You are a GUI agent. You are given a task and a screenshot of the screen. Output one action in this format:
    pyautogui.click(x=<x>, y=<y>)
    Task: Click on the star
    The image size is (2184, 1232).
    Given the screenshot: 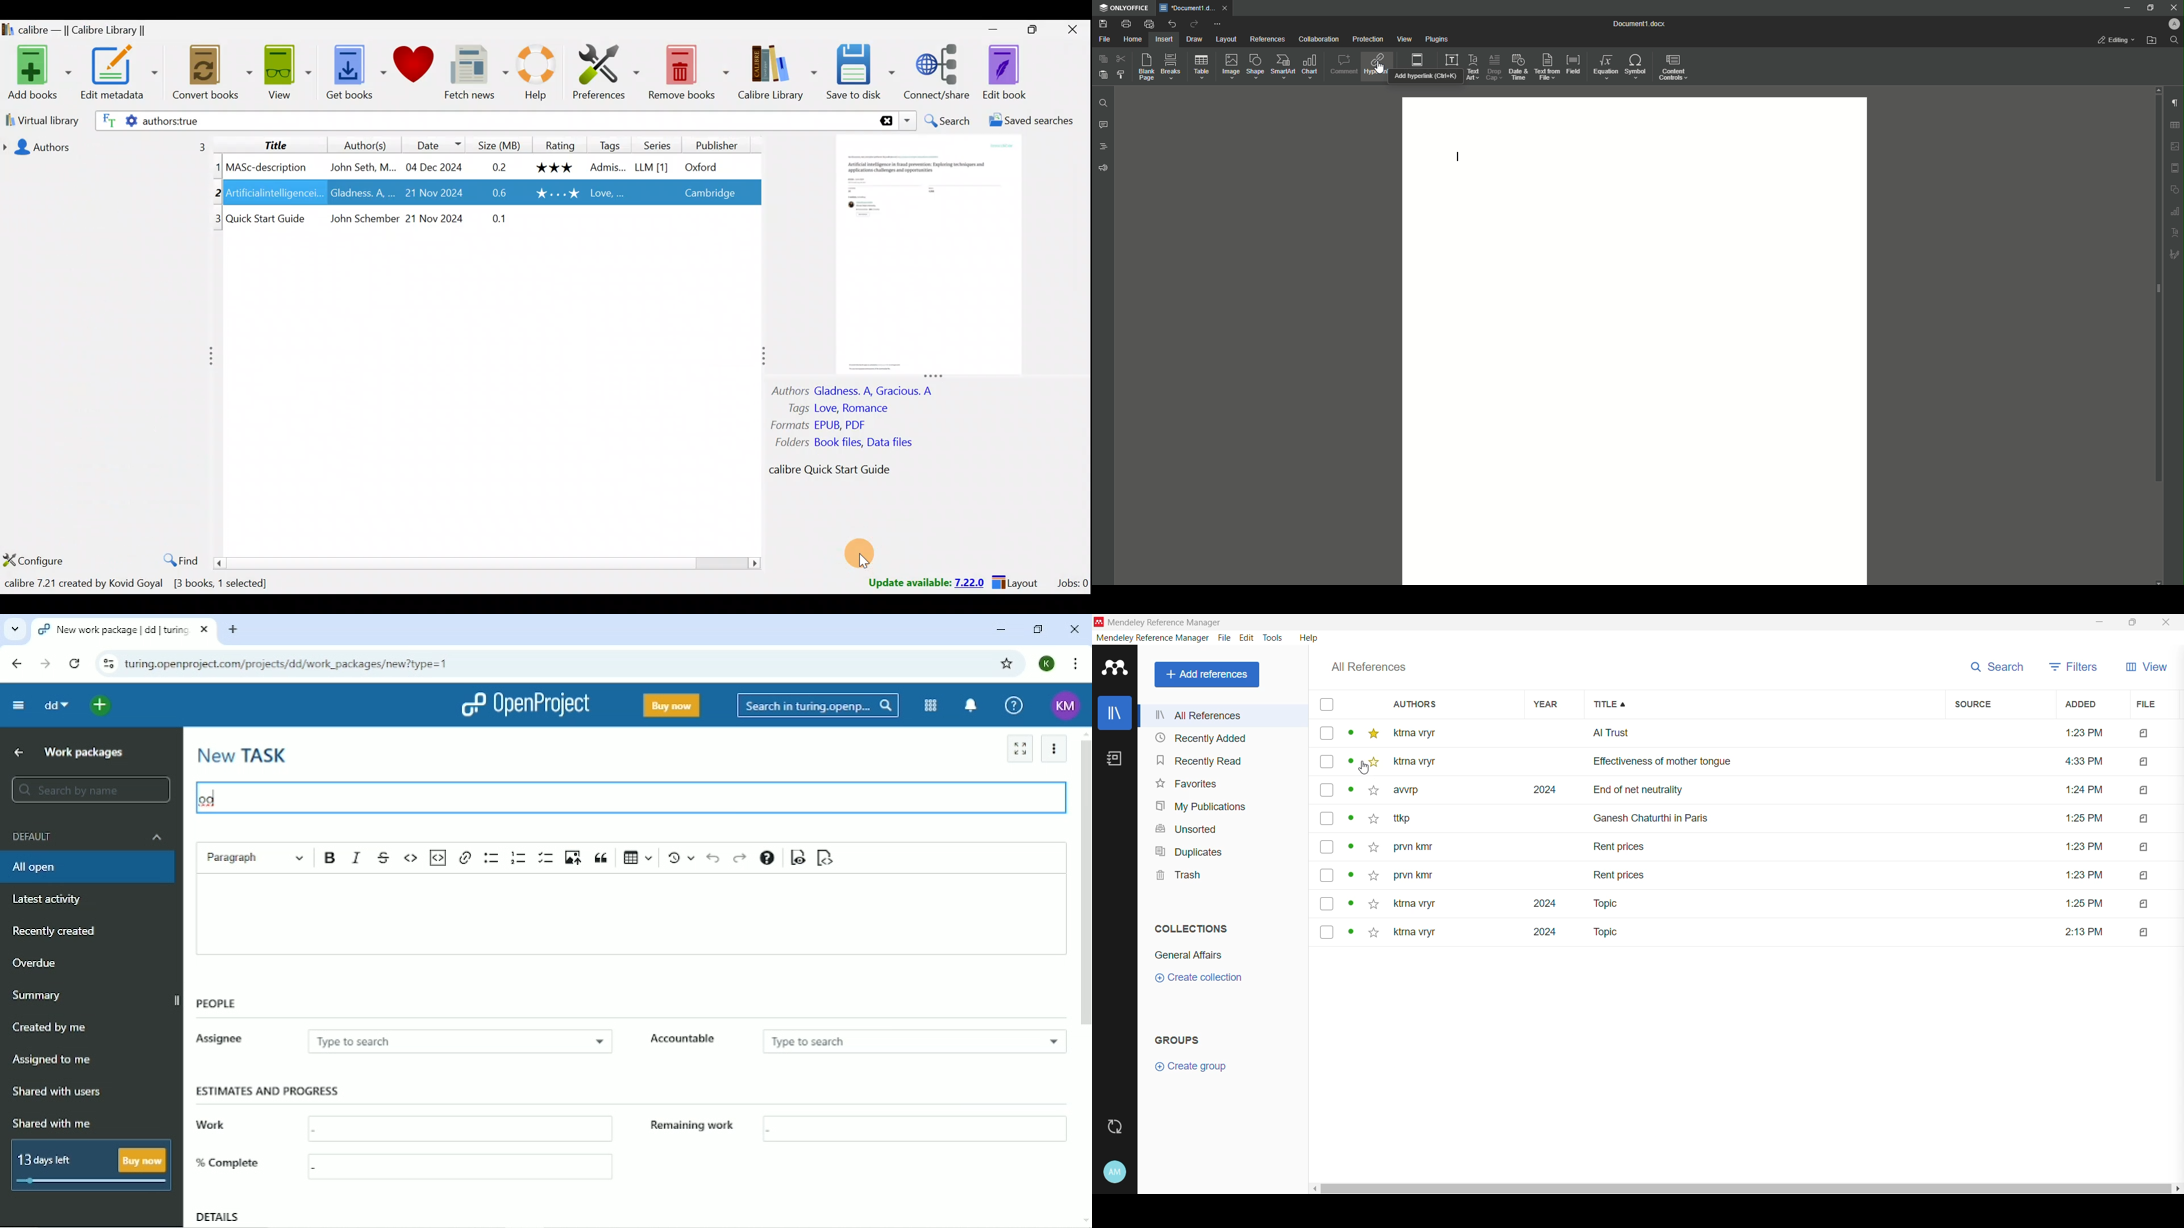 What is the action you would take?
    pyautogui.click(x=1373, y=934)
    